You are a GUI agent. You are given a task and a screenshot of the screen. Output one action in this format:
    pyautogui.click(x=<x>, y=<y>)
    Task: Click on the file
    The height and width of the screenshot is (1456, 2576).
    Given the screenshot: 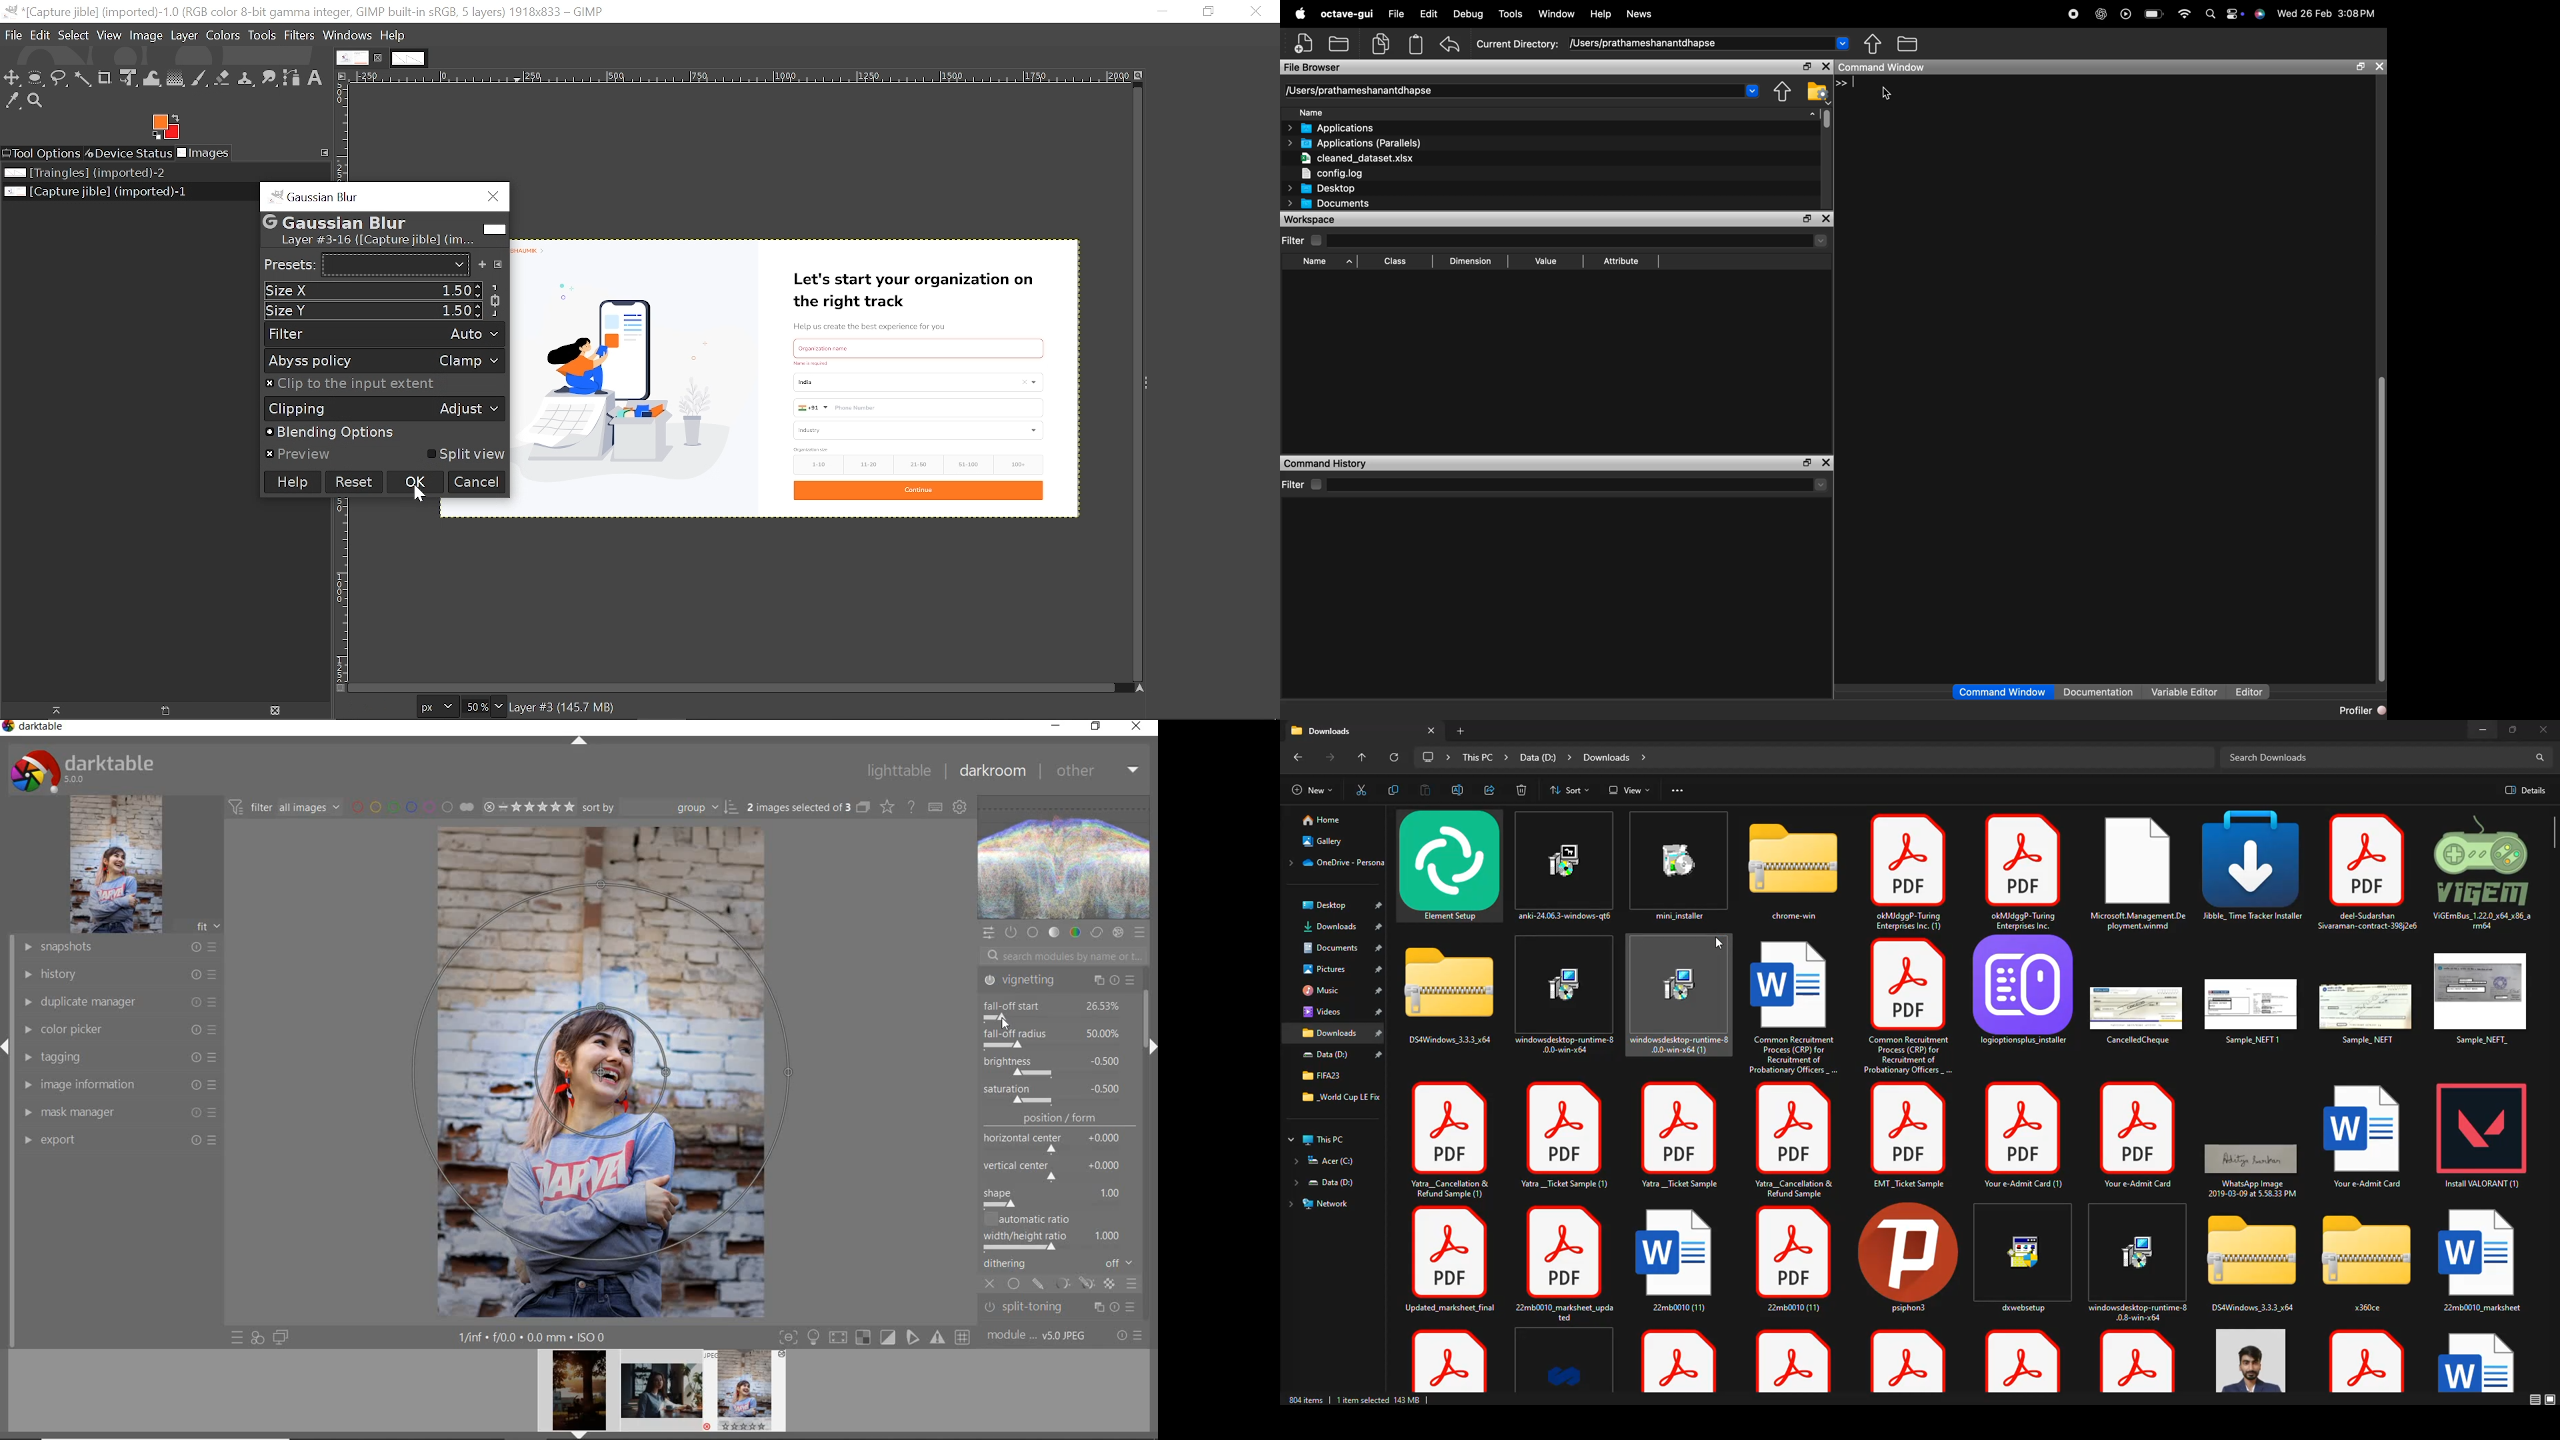 What is the action you would take?
    pyautogui.click(x=2369, y=871)
    